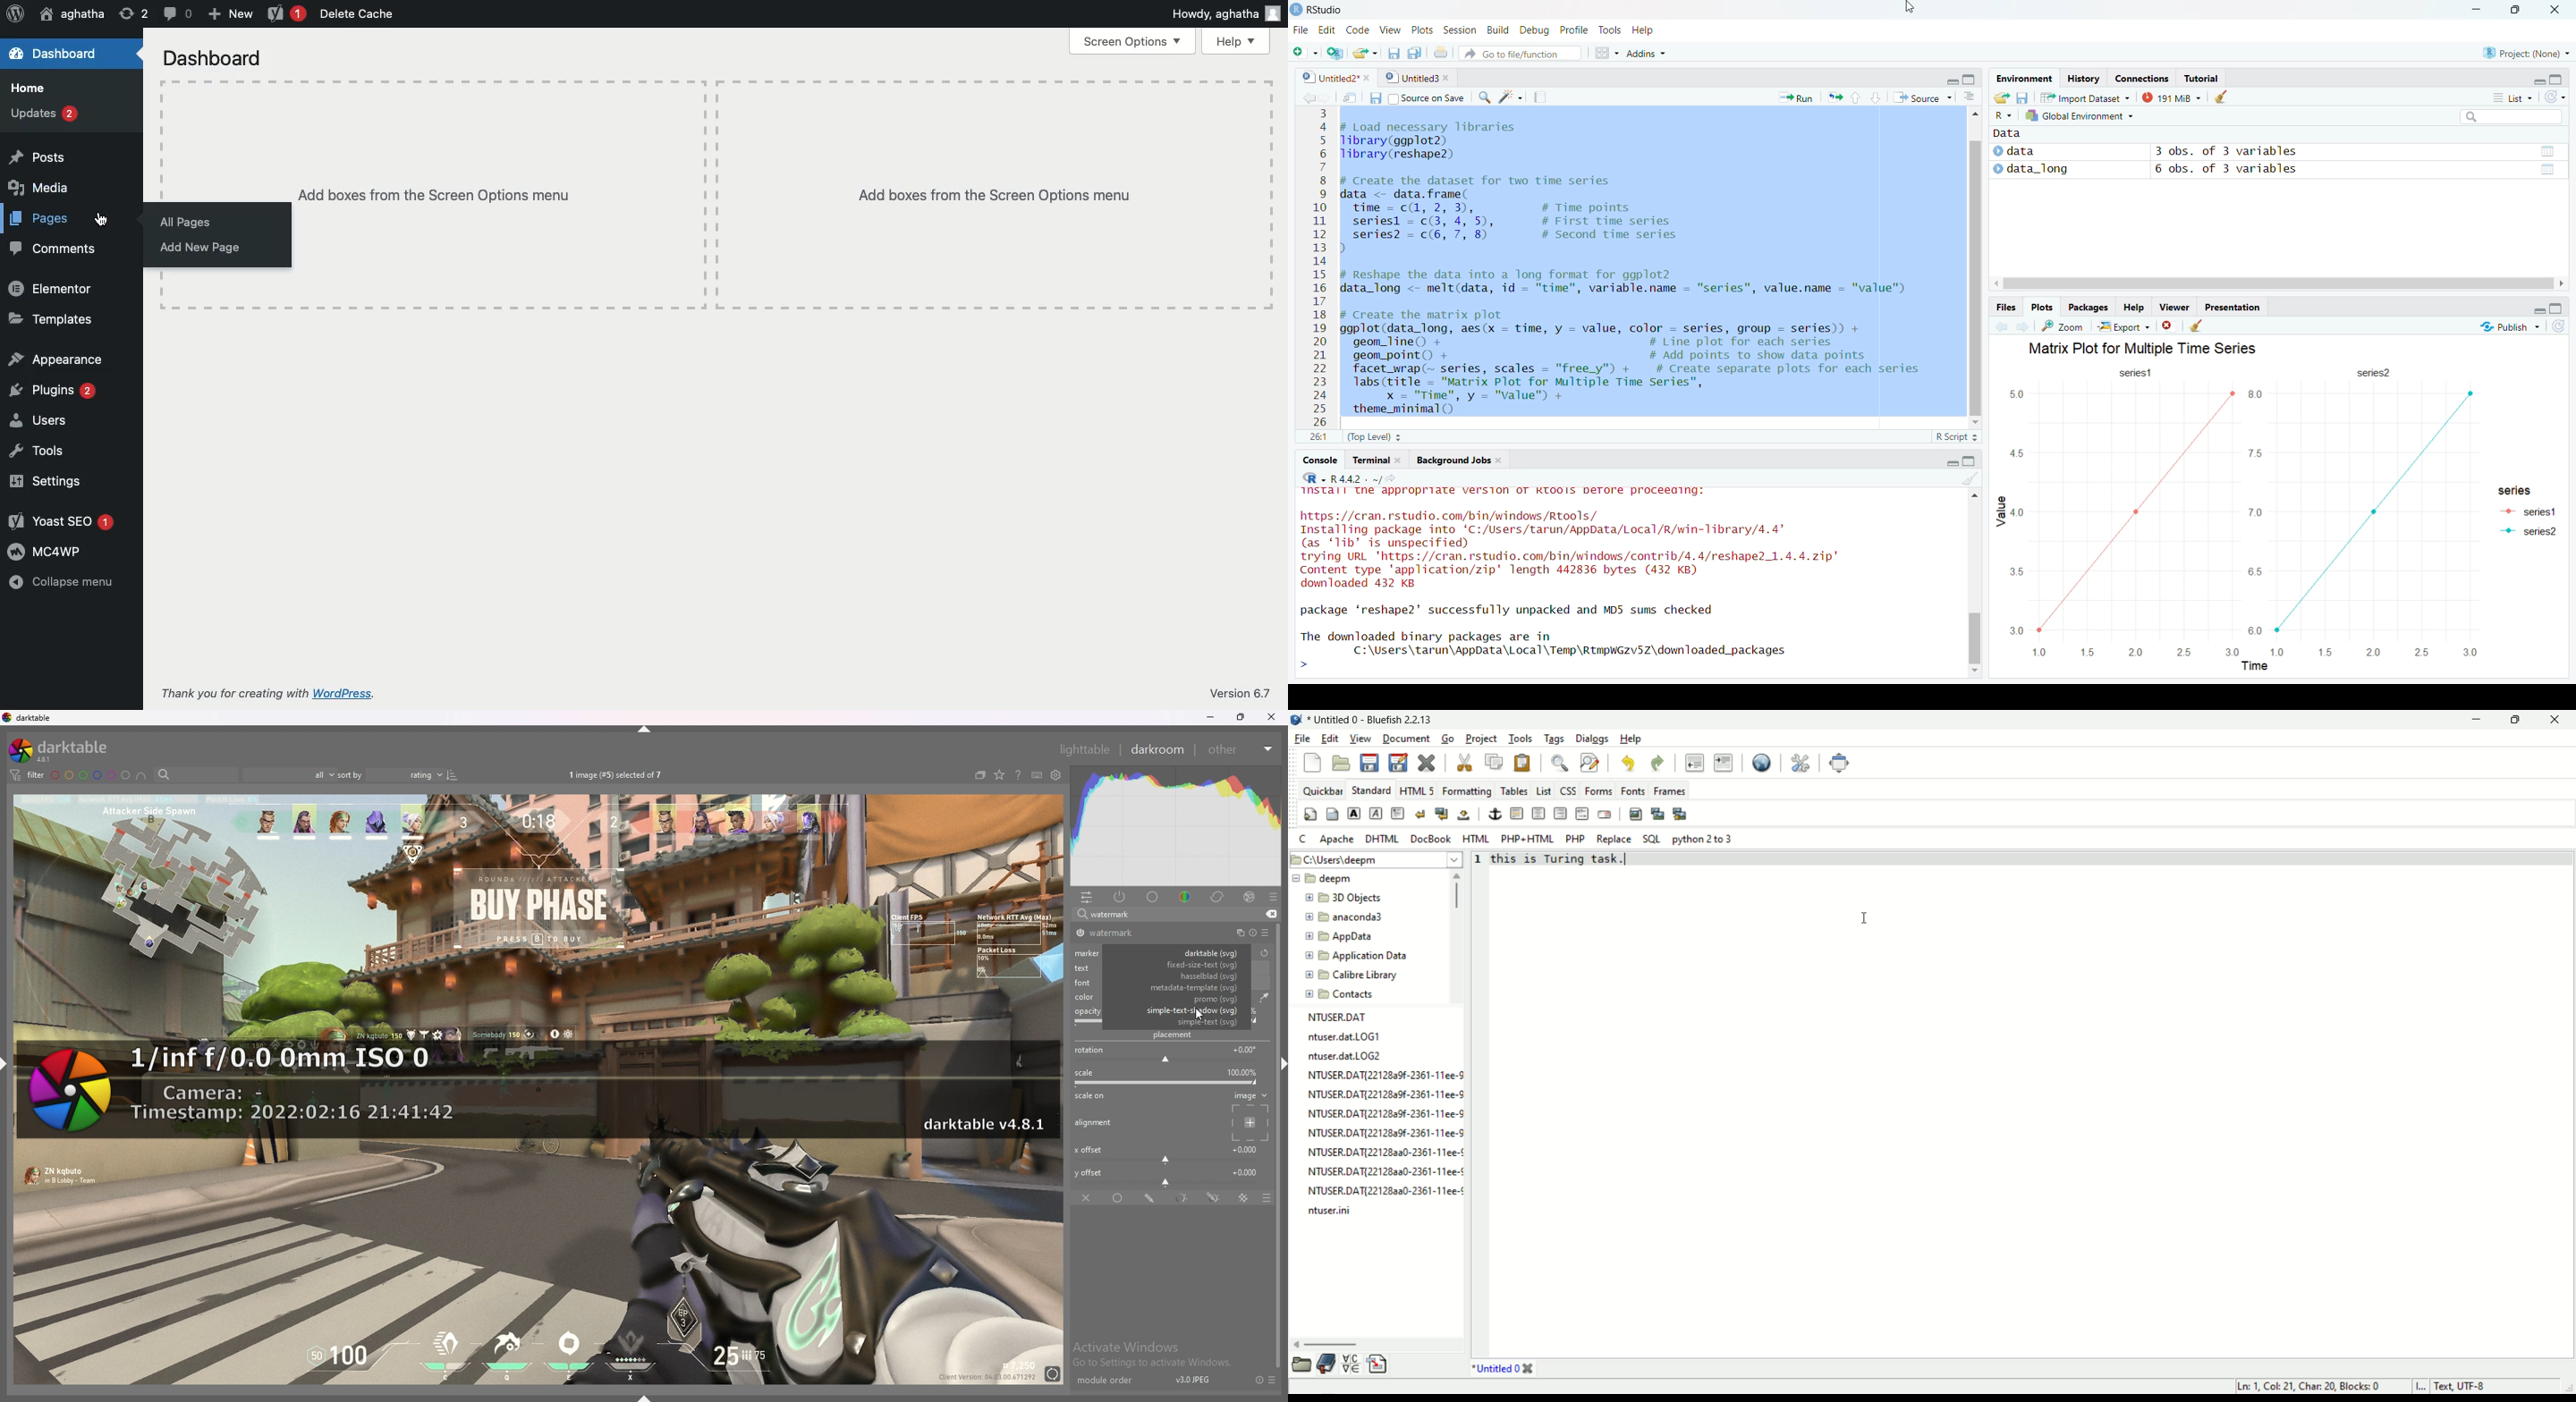 This screenshot has height=1428, width=2576. What do you see at coordinates (1974, 276) in the screenshot?
I see `scroll bar` at bounding box center [1974, 276].